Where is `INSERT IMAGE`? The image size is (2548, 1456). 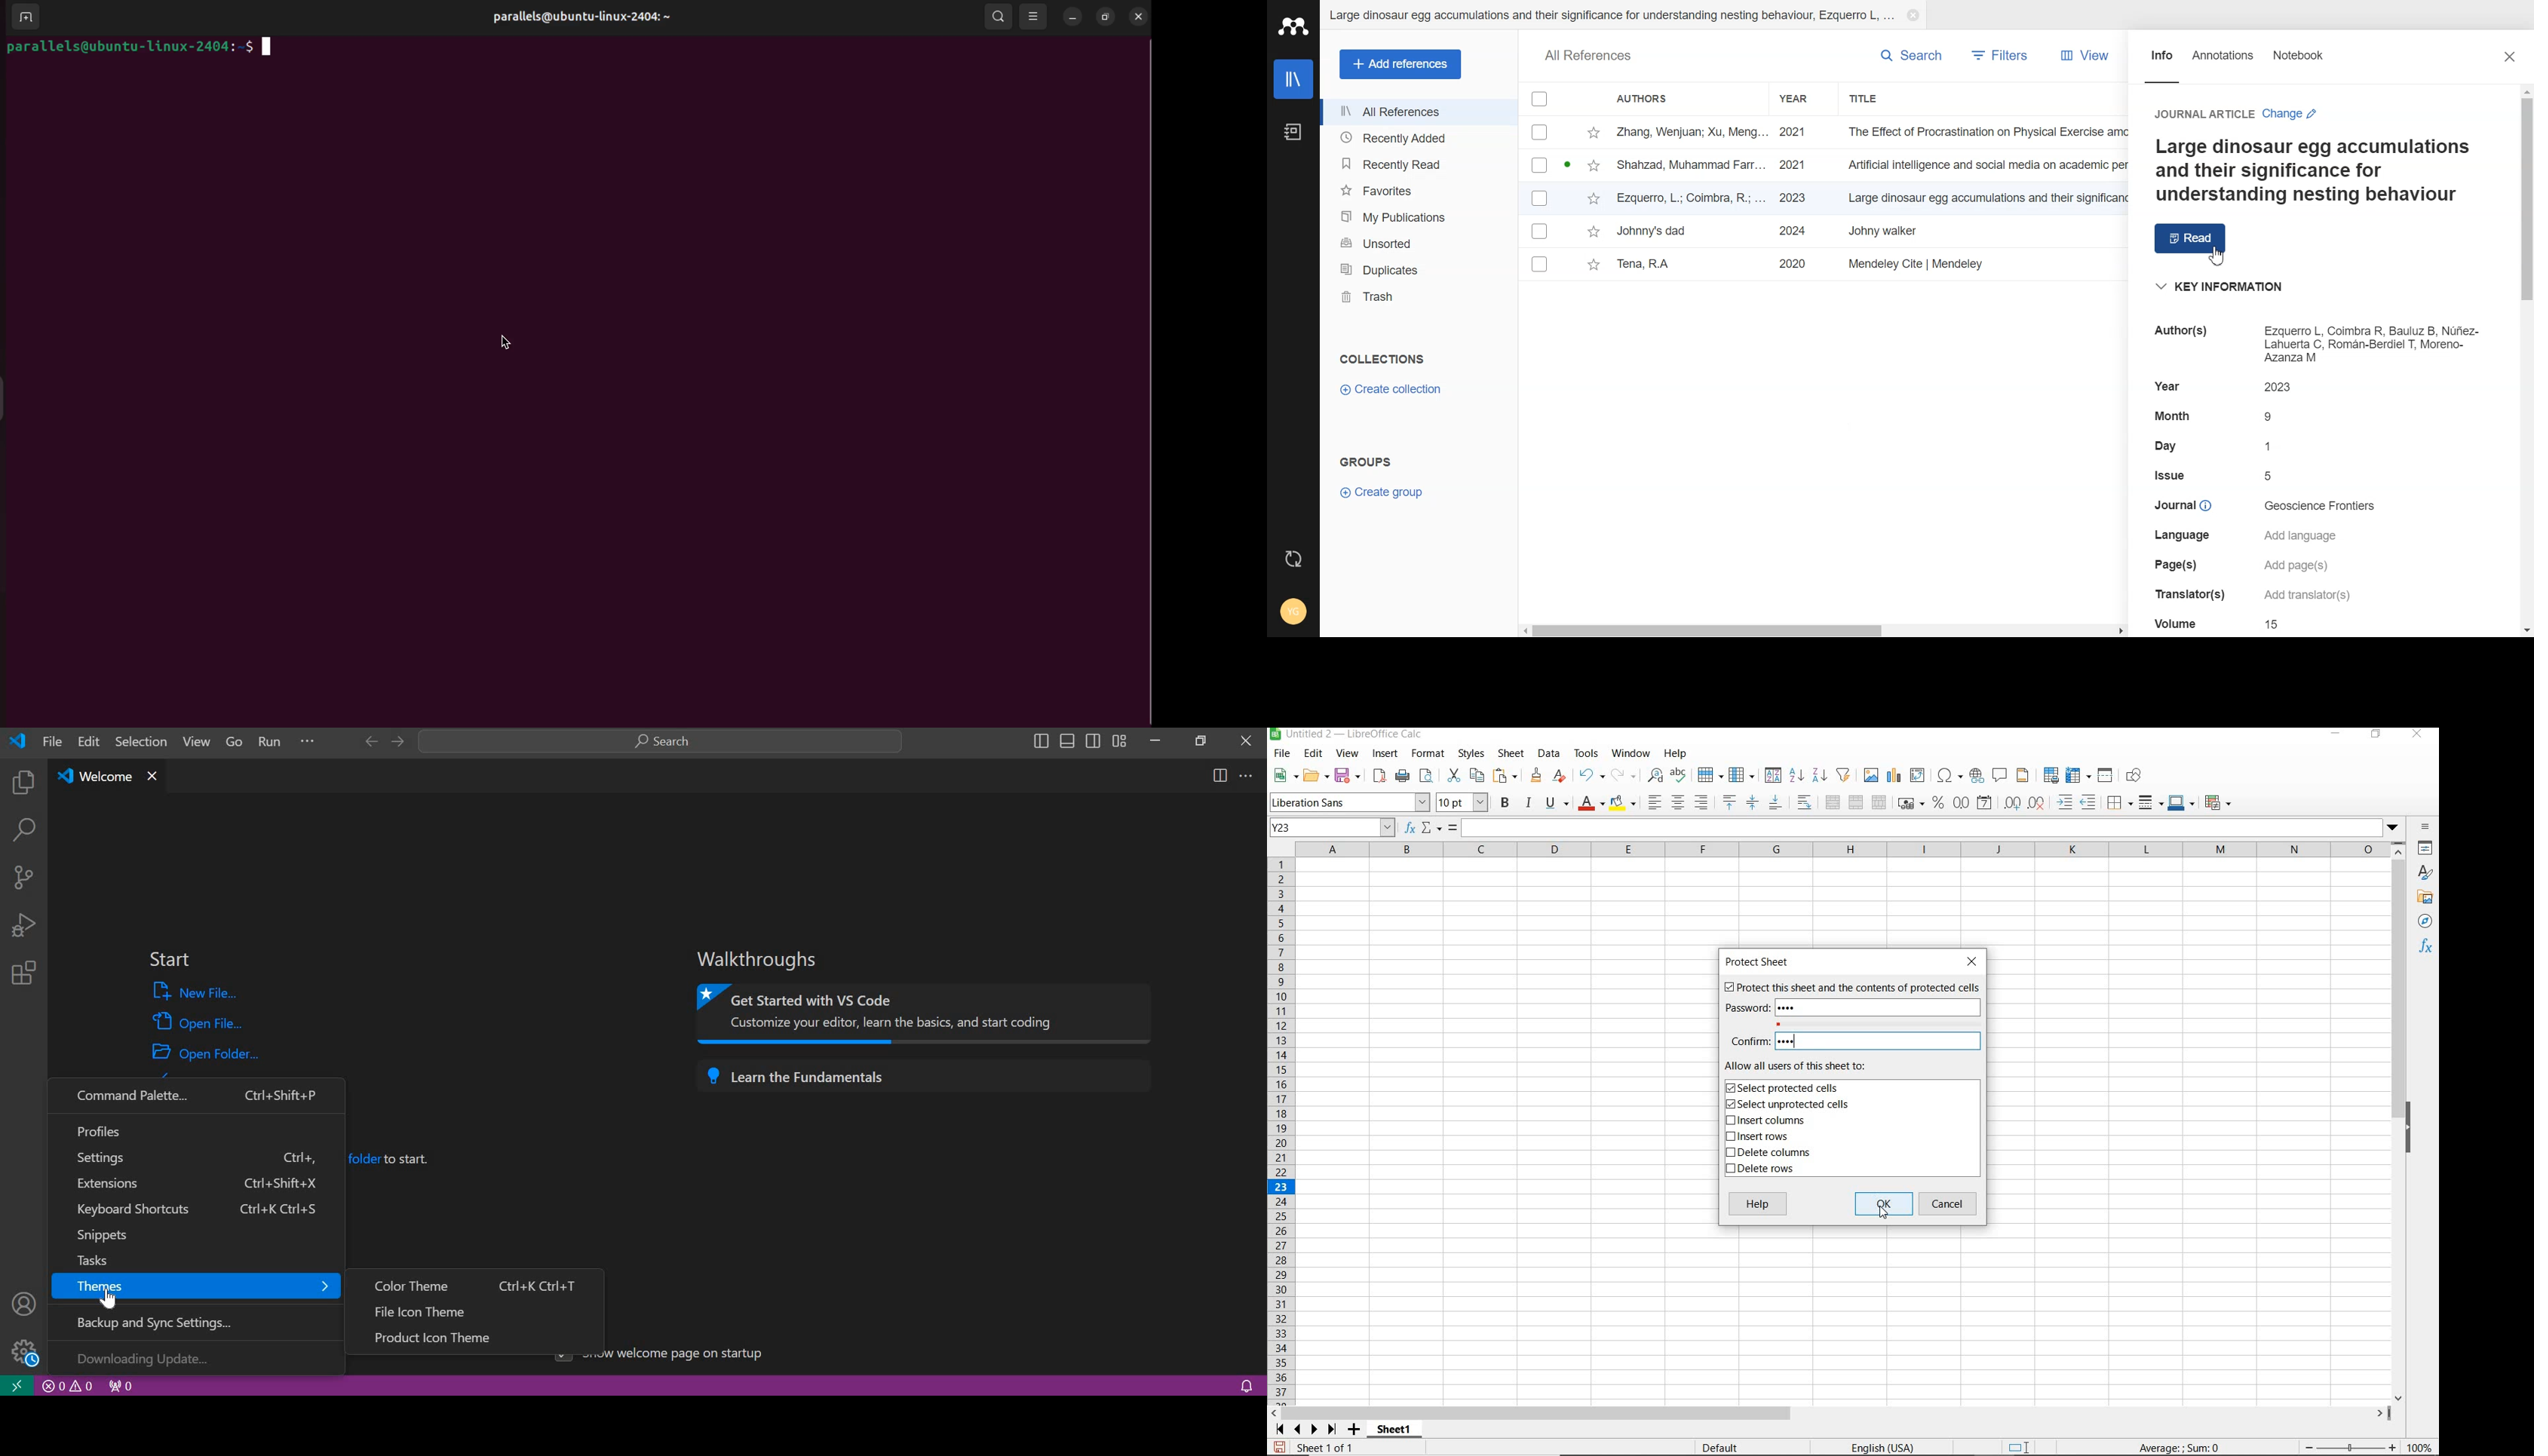
INSERT IMAGE is located at coordinates (1871, 774).